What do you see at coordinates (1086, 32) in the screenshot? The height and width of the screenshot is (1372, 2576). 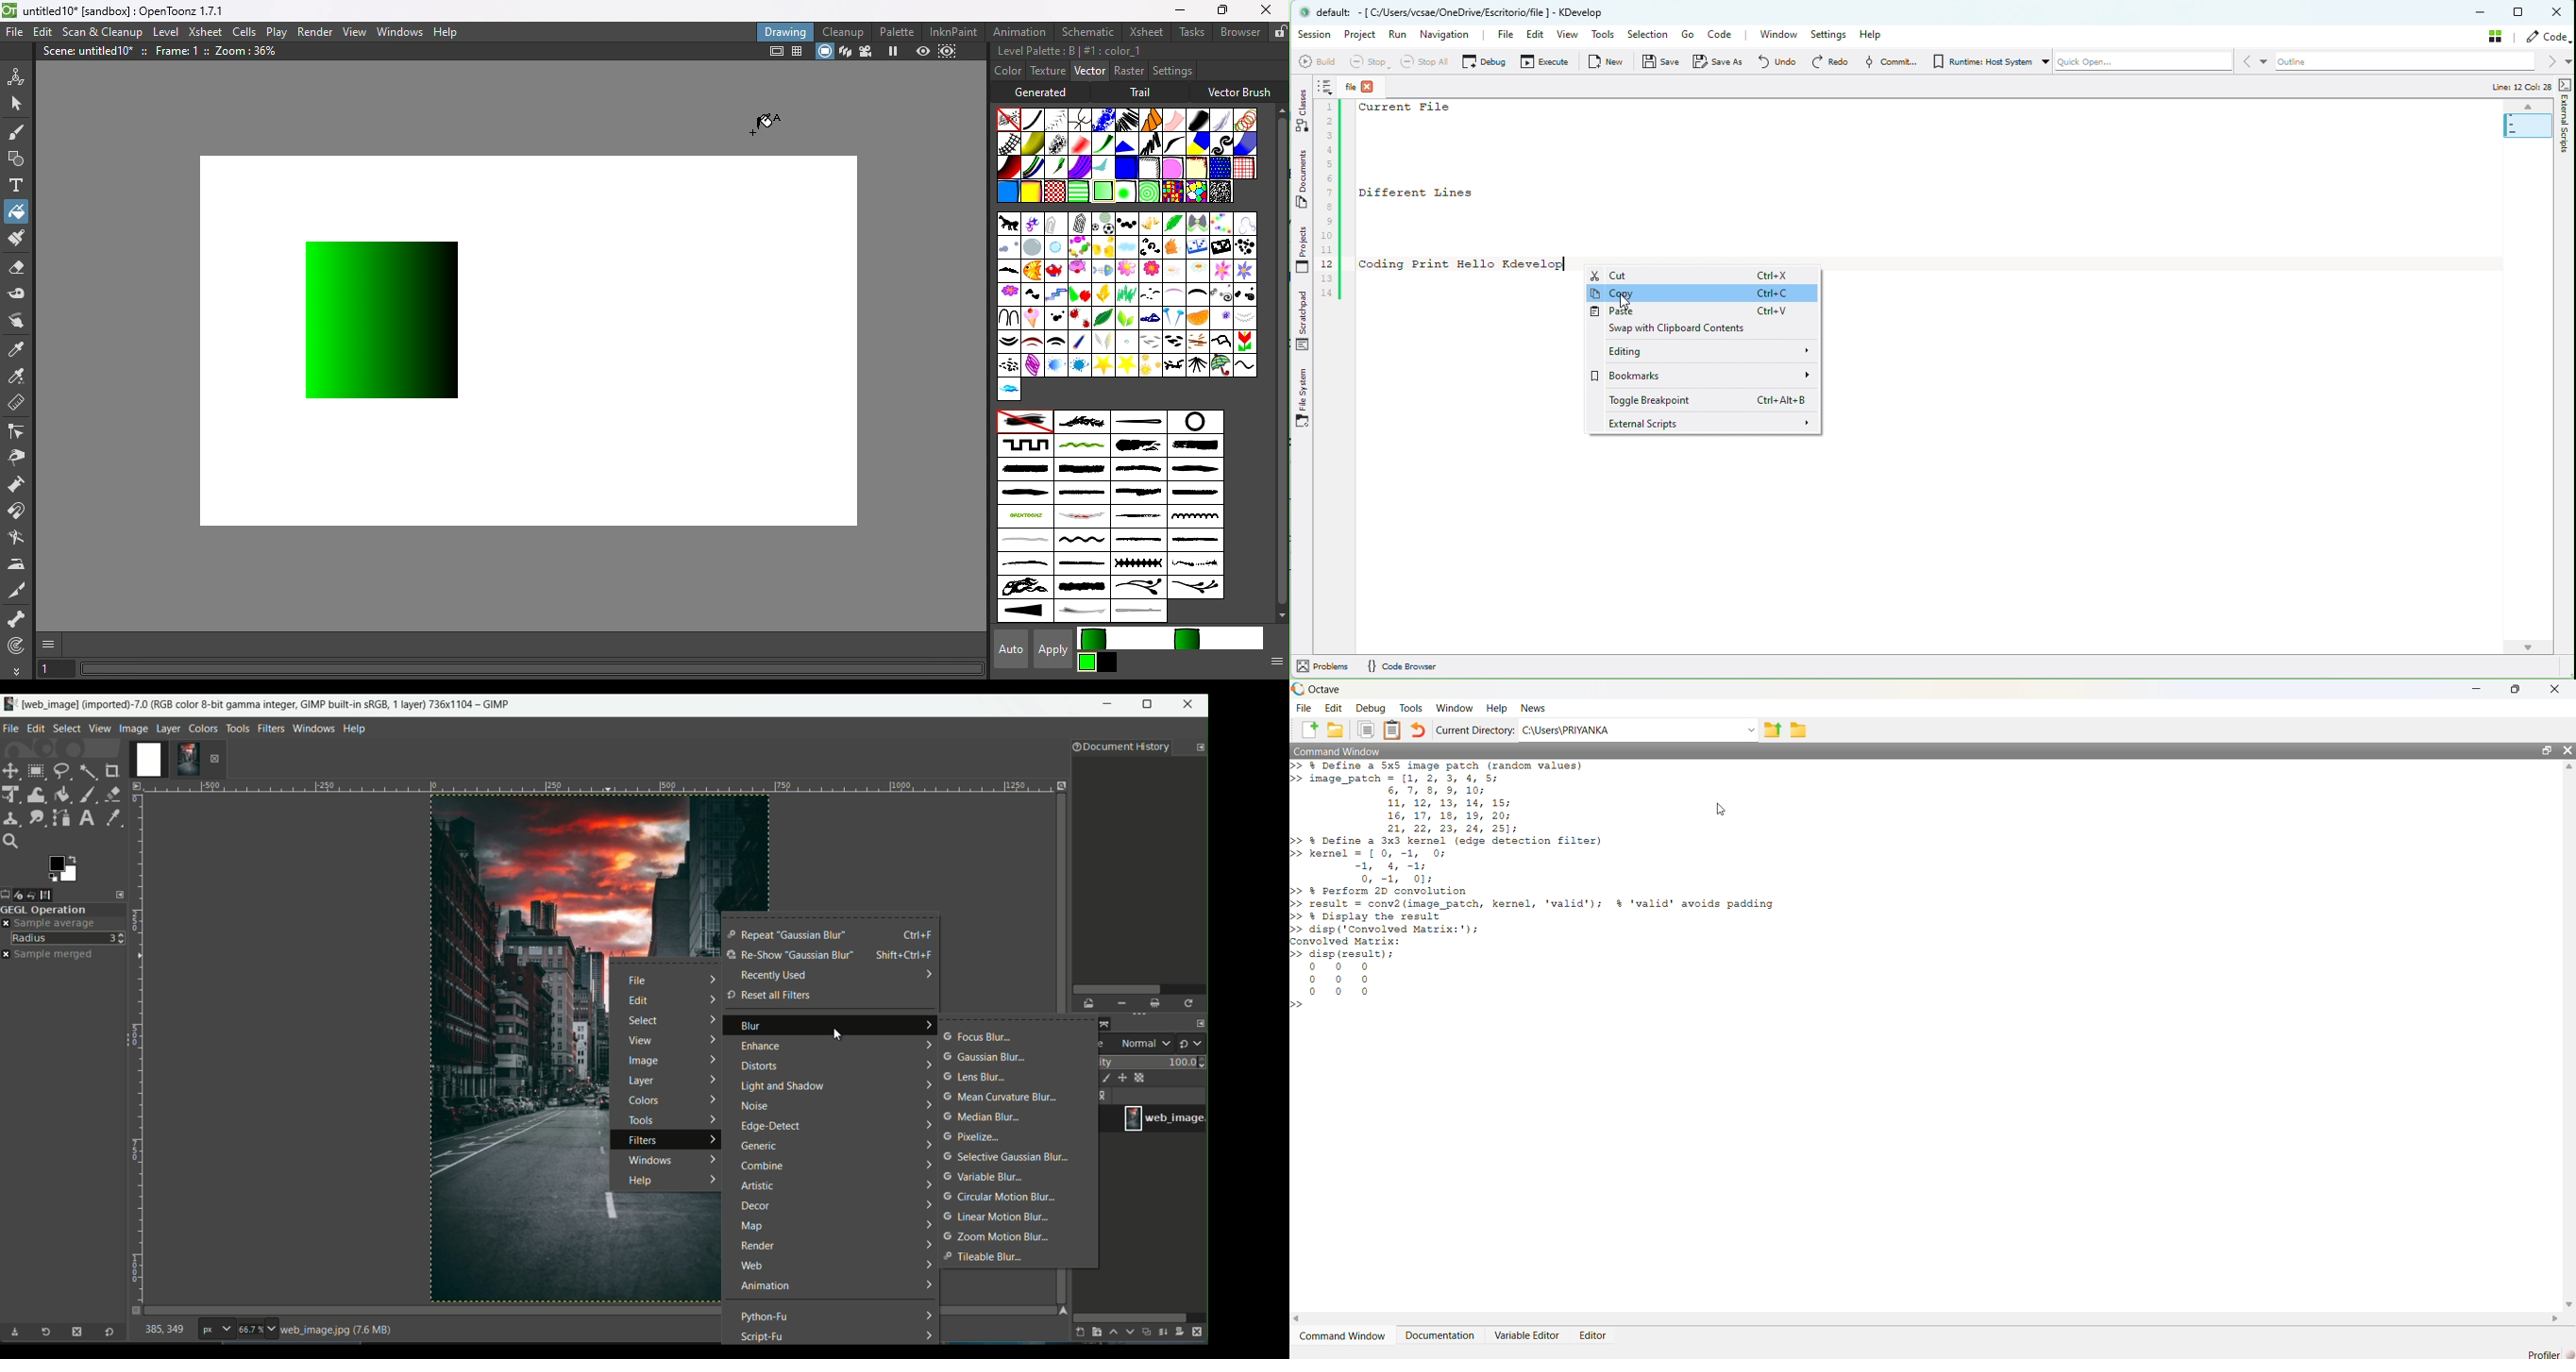 I see `Schematic` at bounding box center [1086, 32].